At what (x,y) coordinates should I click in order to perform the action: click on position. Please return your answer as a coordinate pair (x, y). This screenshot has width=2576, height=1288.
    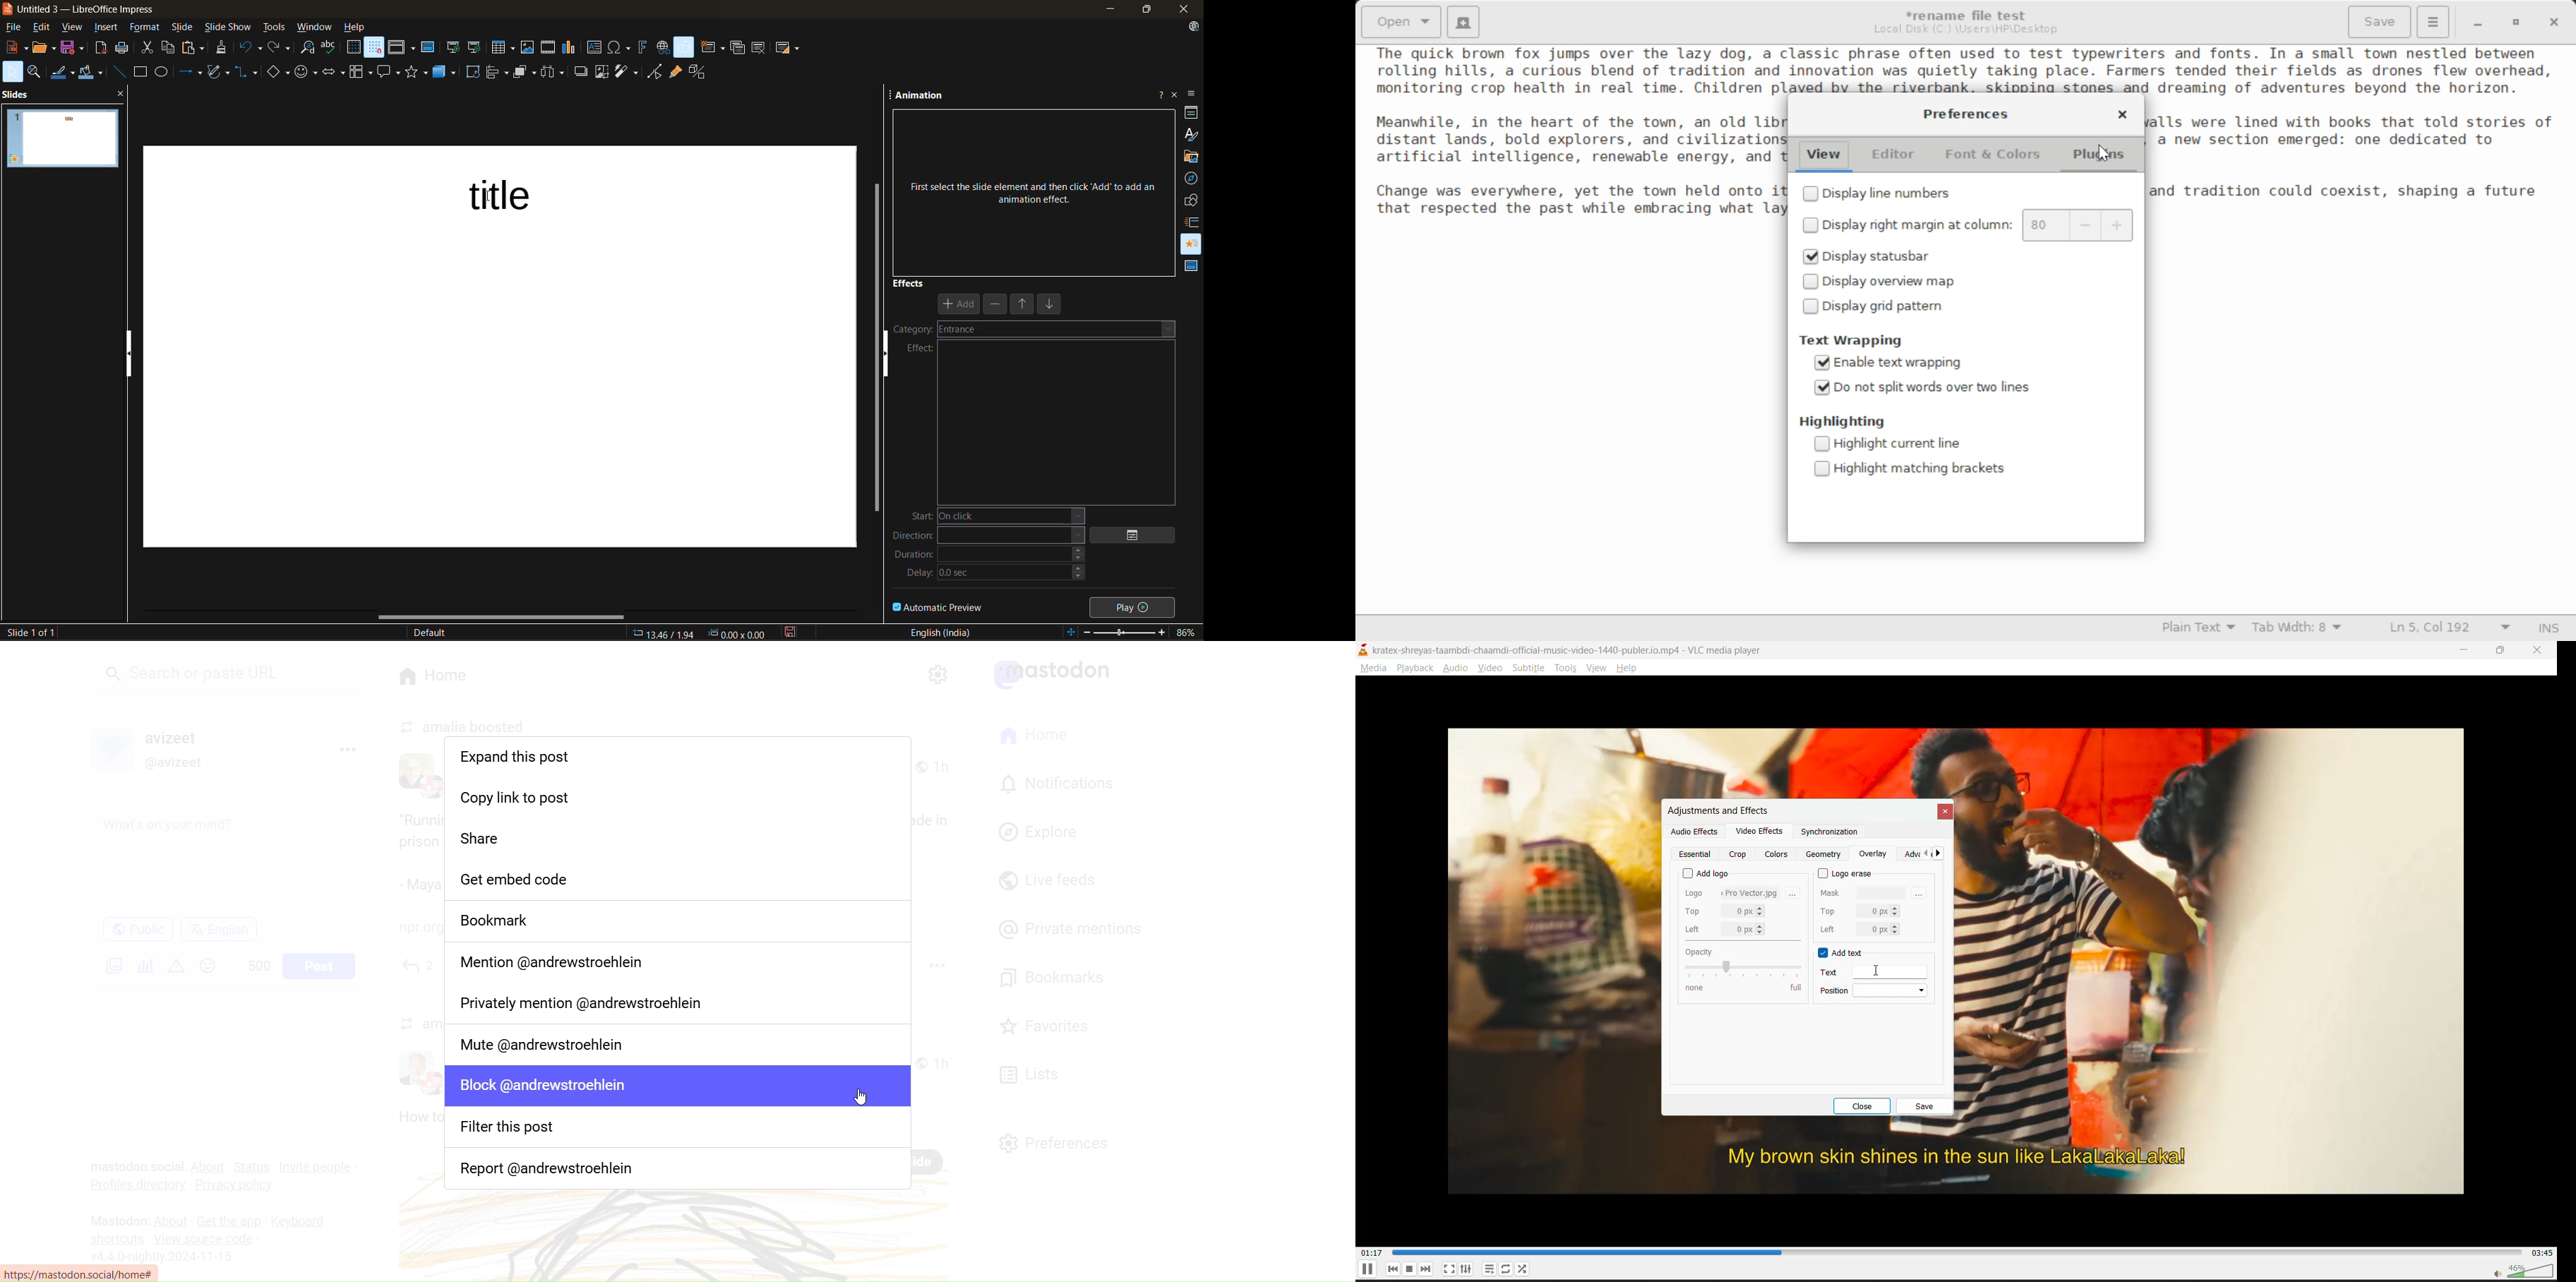
    Looking at the image, I should click on (1876, 990).